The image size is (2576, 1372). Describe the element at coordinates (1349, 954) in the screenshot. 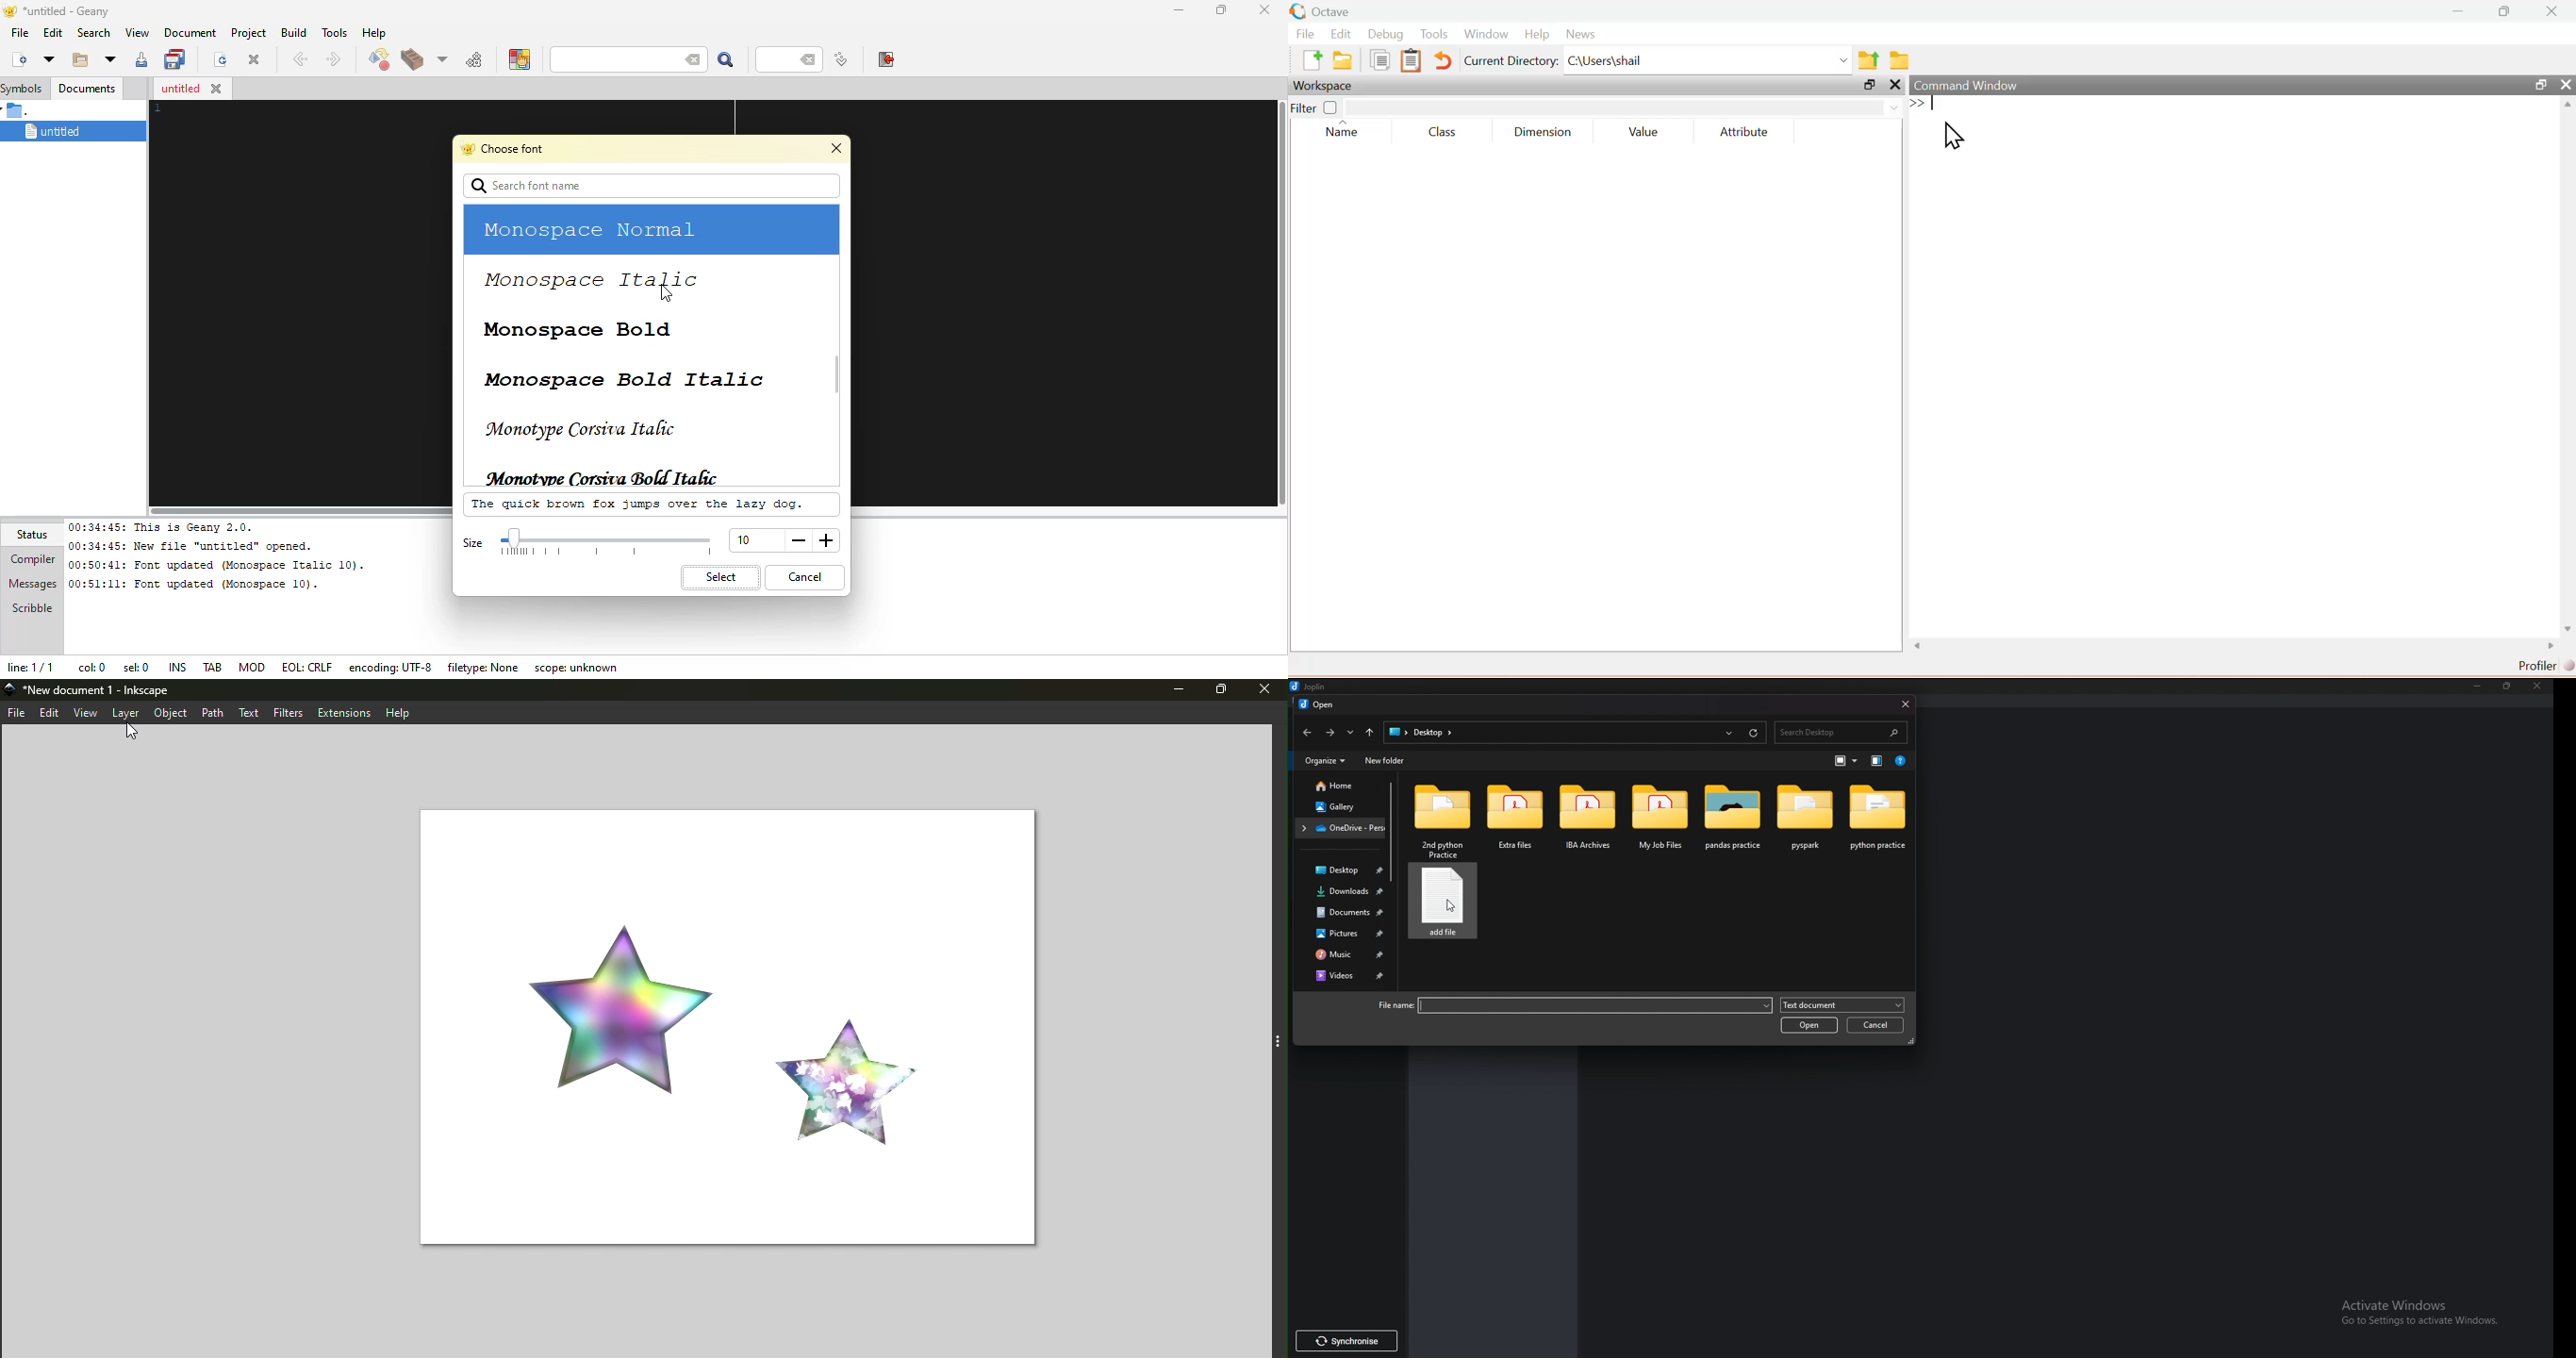

I see `Music` at that location.